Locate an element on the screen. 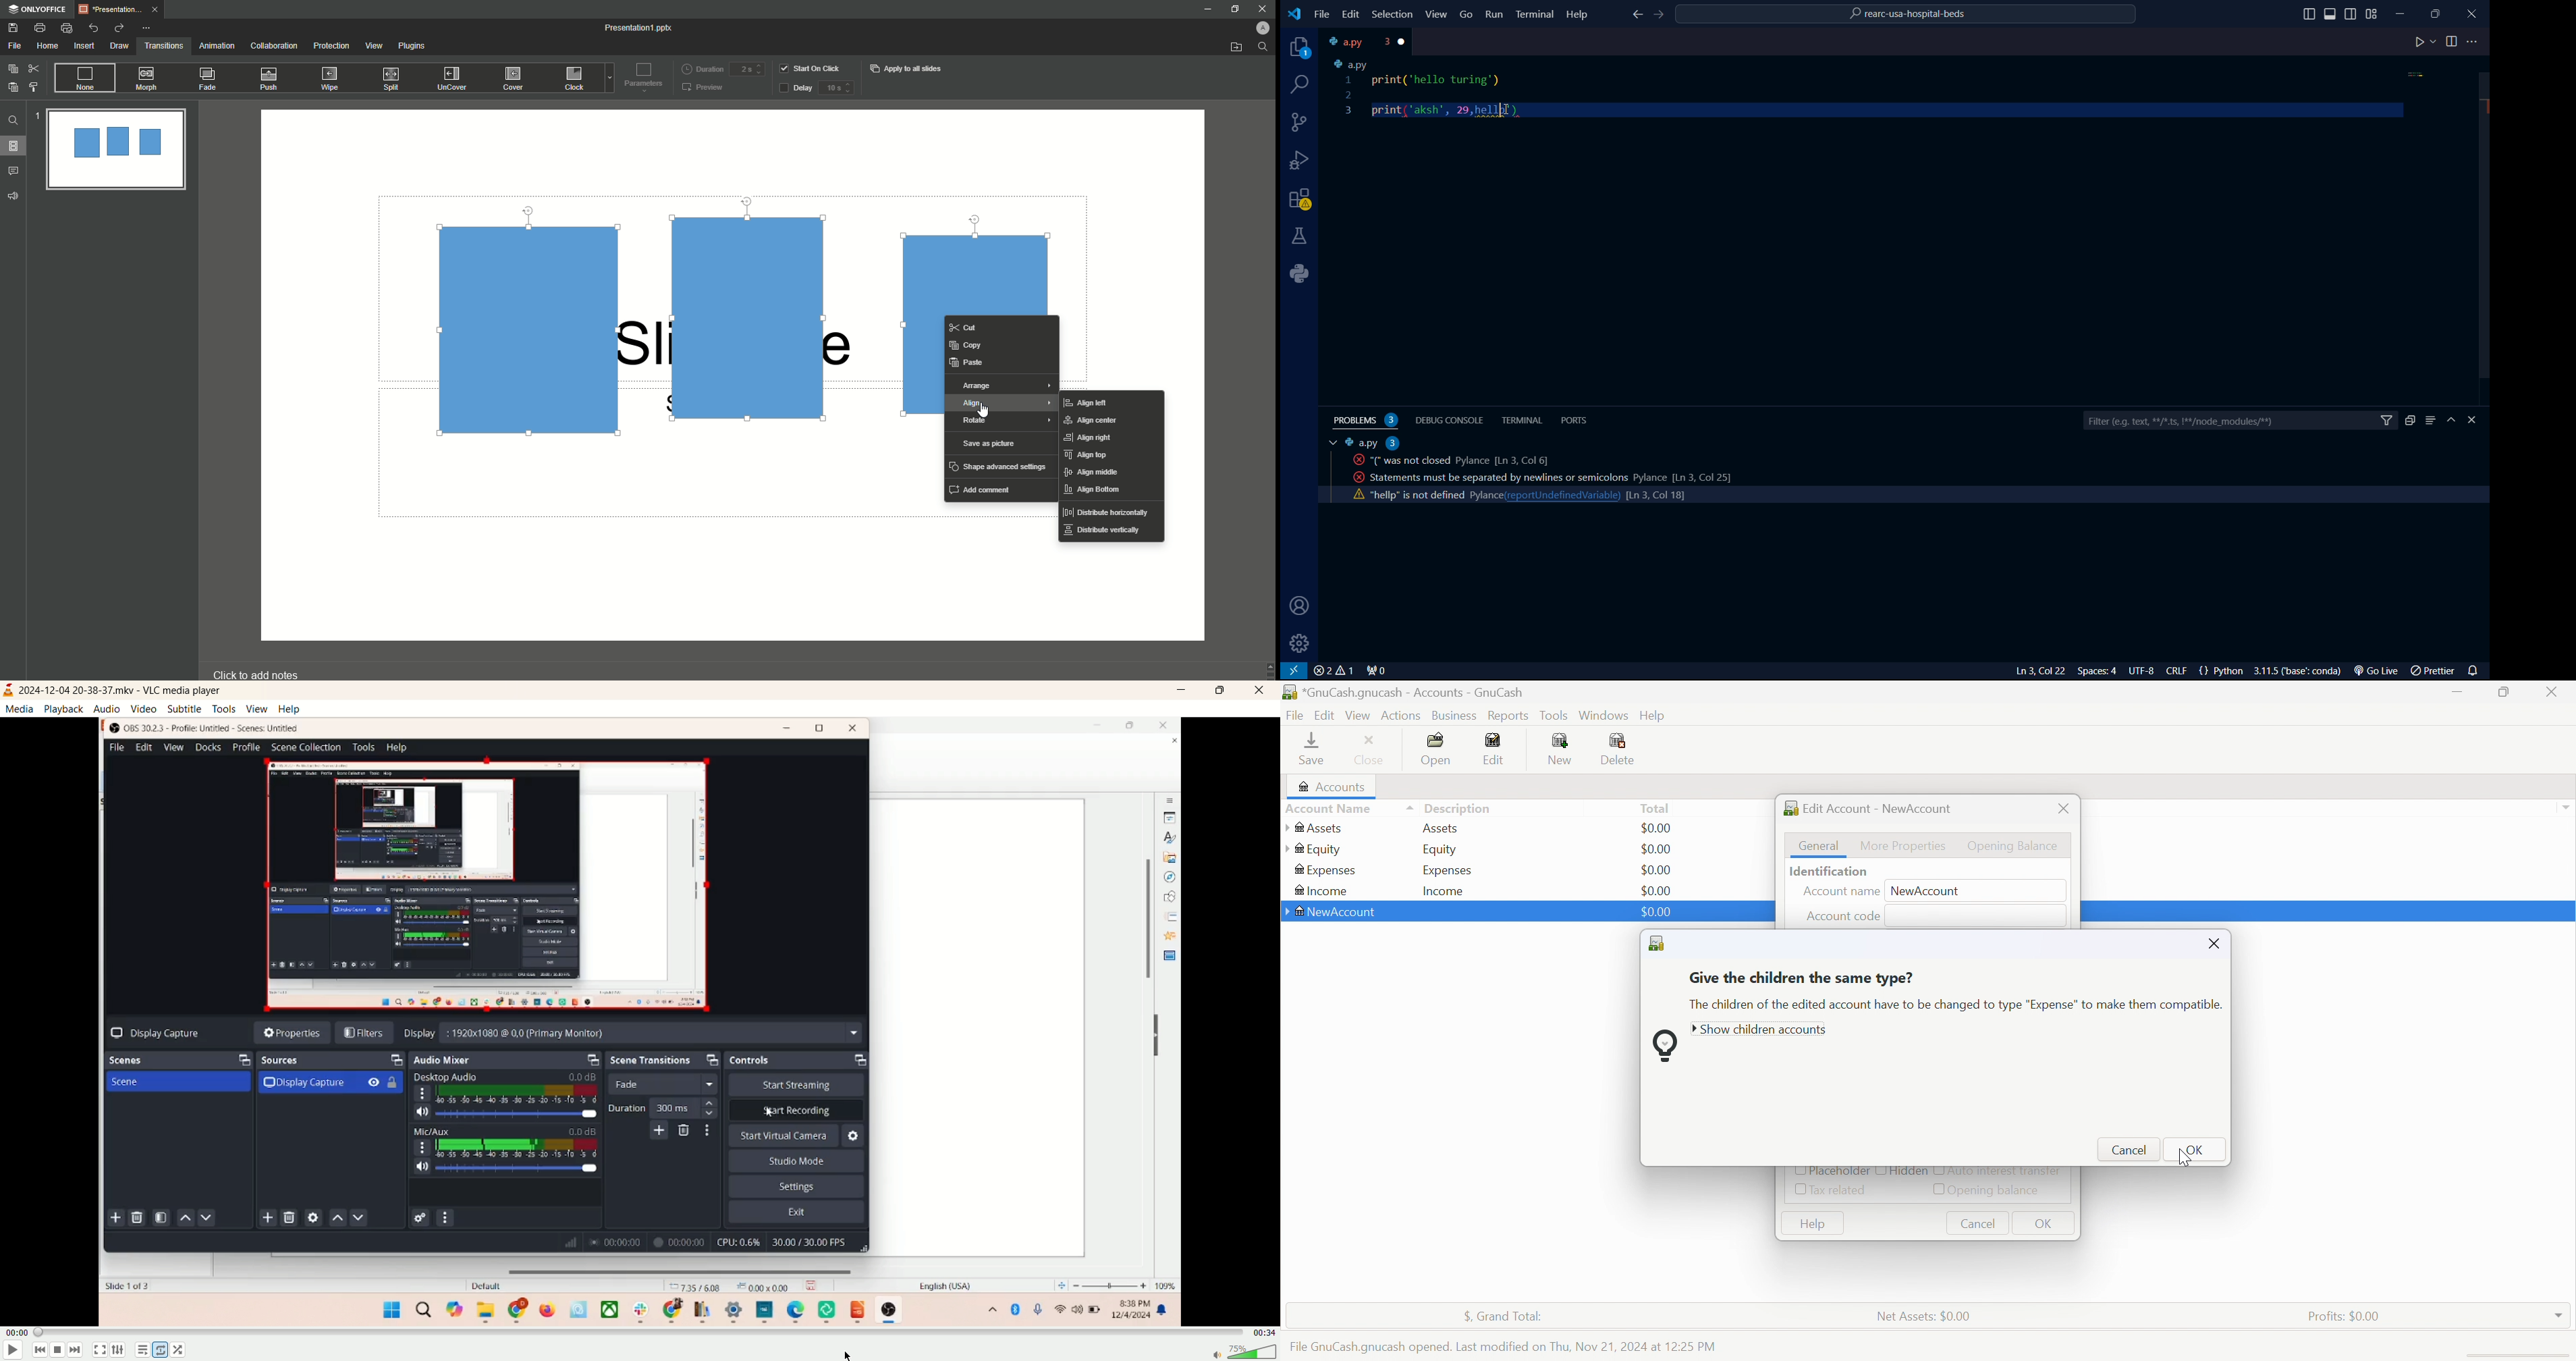 The width and height of the screenshot is (2576, 1372). Restore Down is located at coordinates (2506, 691).